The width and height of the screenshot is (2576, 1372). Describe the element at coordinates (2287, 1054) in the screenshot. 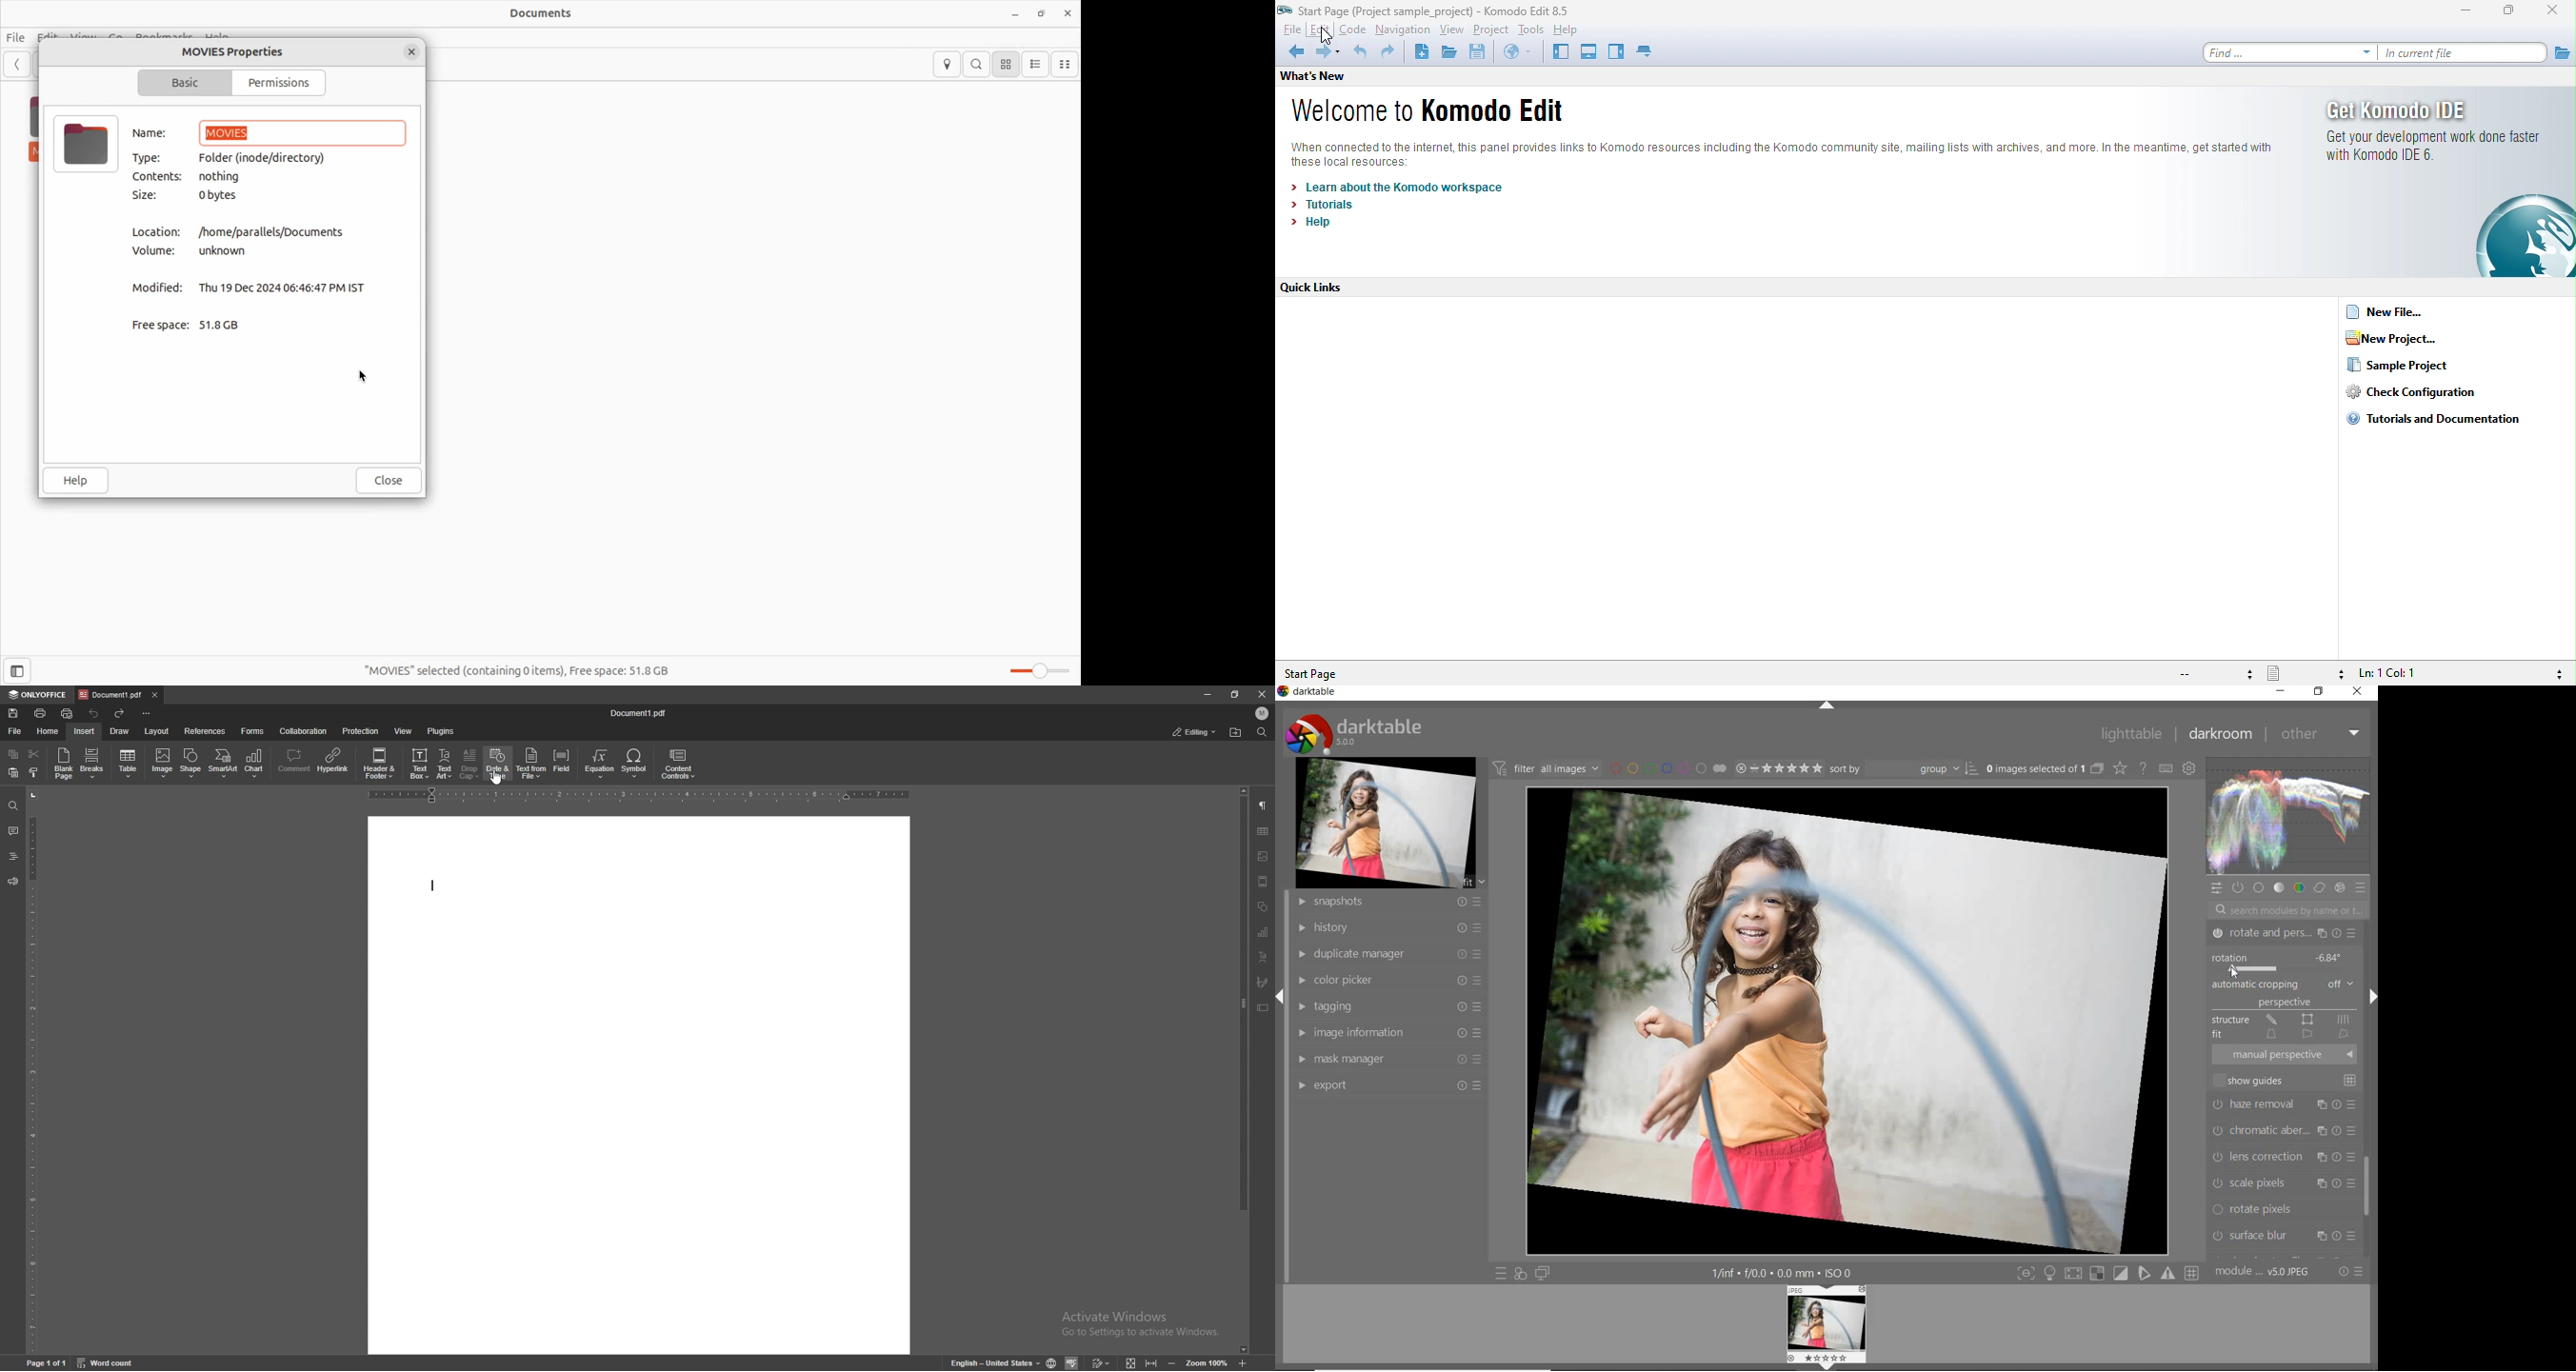

I see `MANUAL PERSPECTIVE` at that location.